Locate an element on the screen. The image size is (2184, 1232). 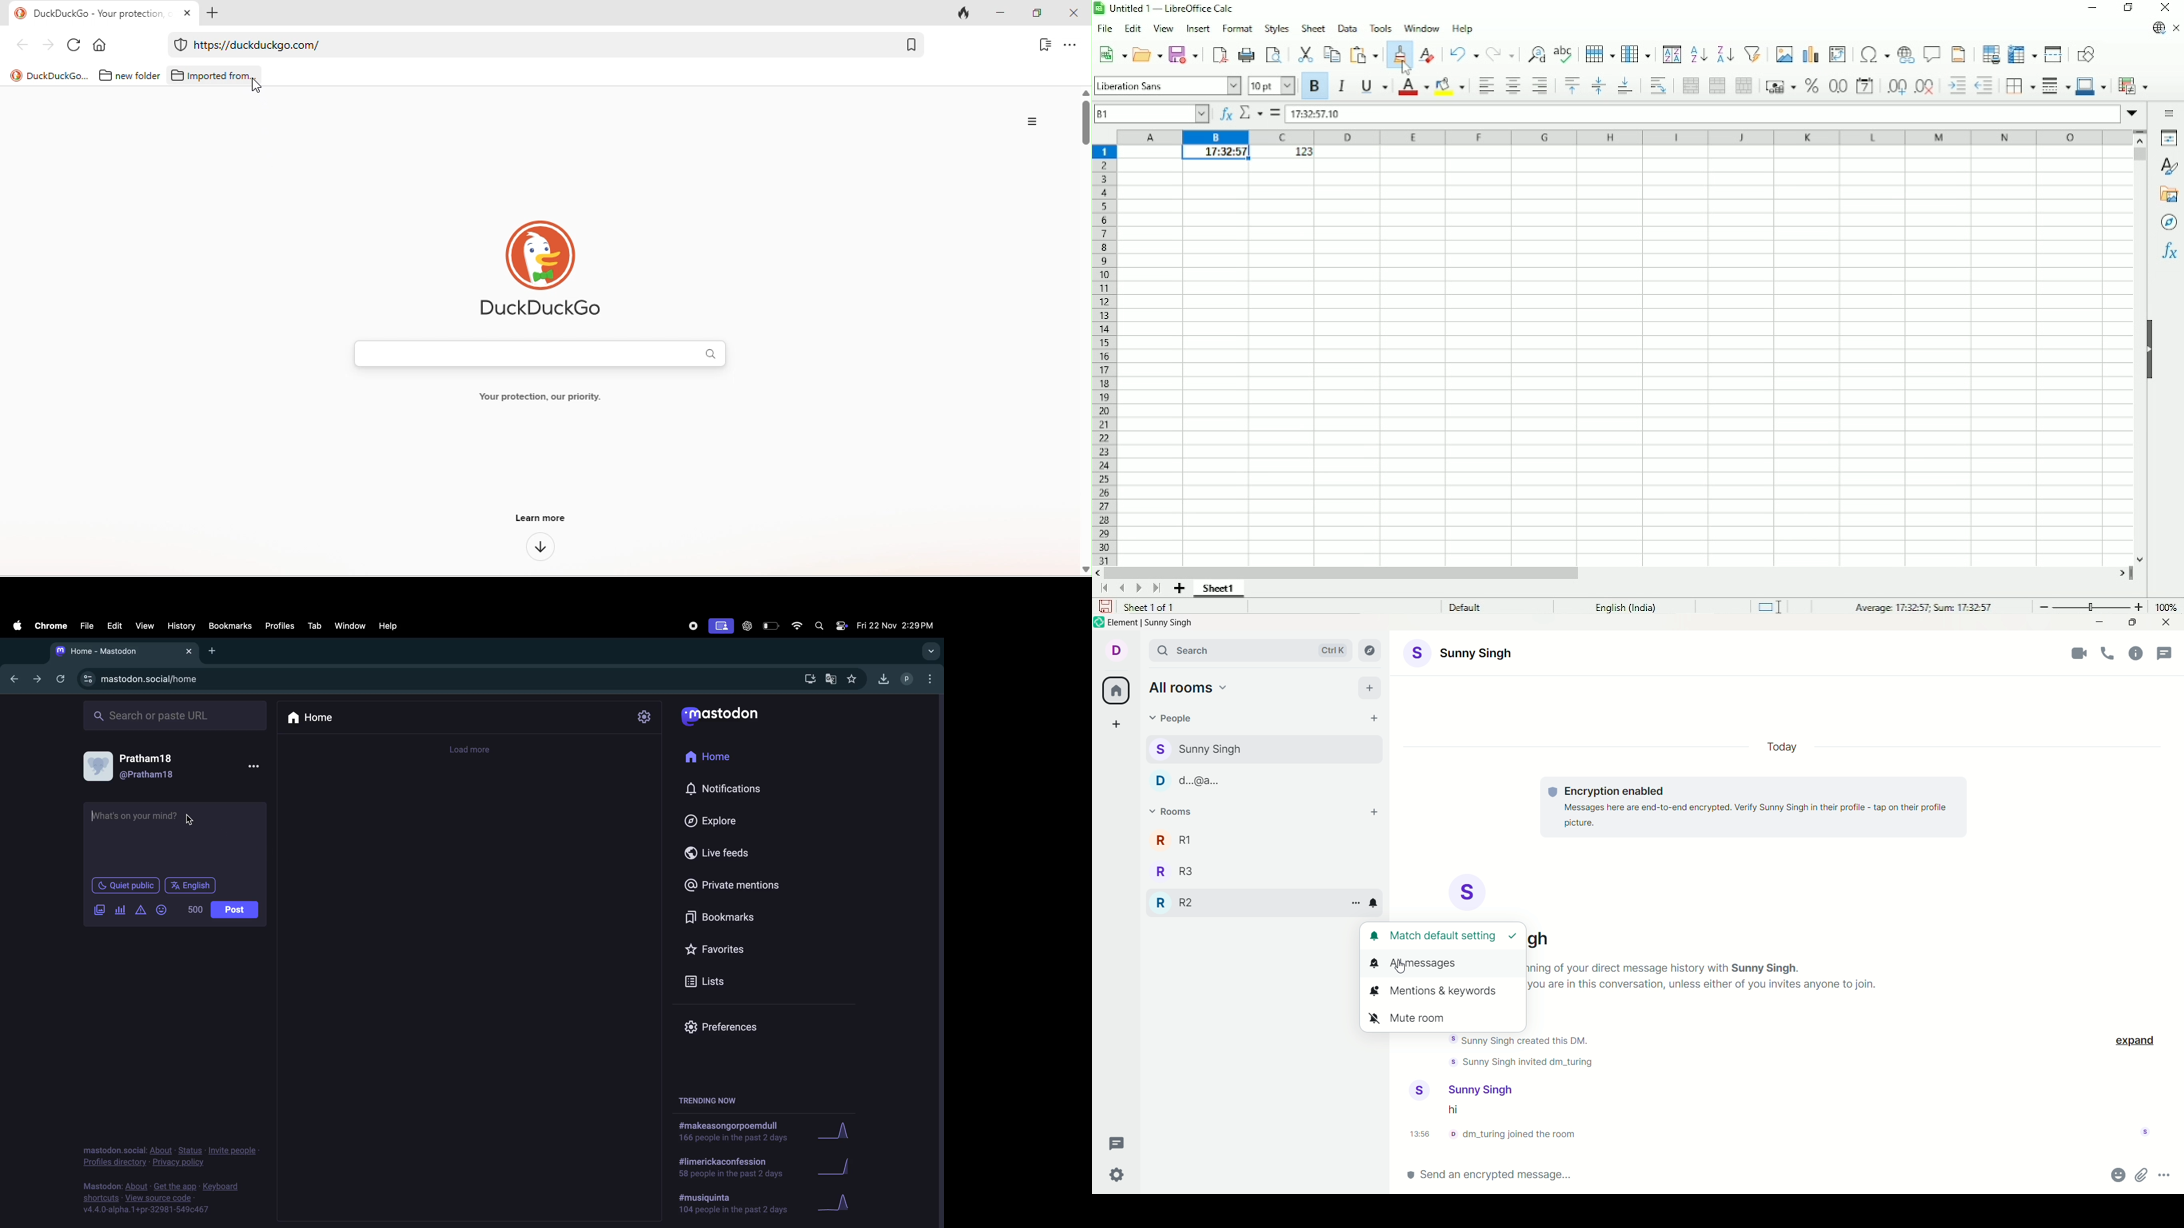
Update available is located at coordinates (2157, 29).